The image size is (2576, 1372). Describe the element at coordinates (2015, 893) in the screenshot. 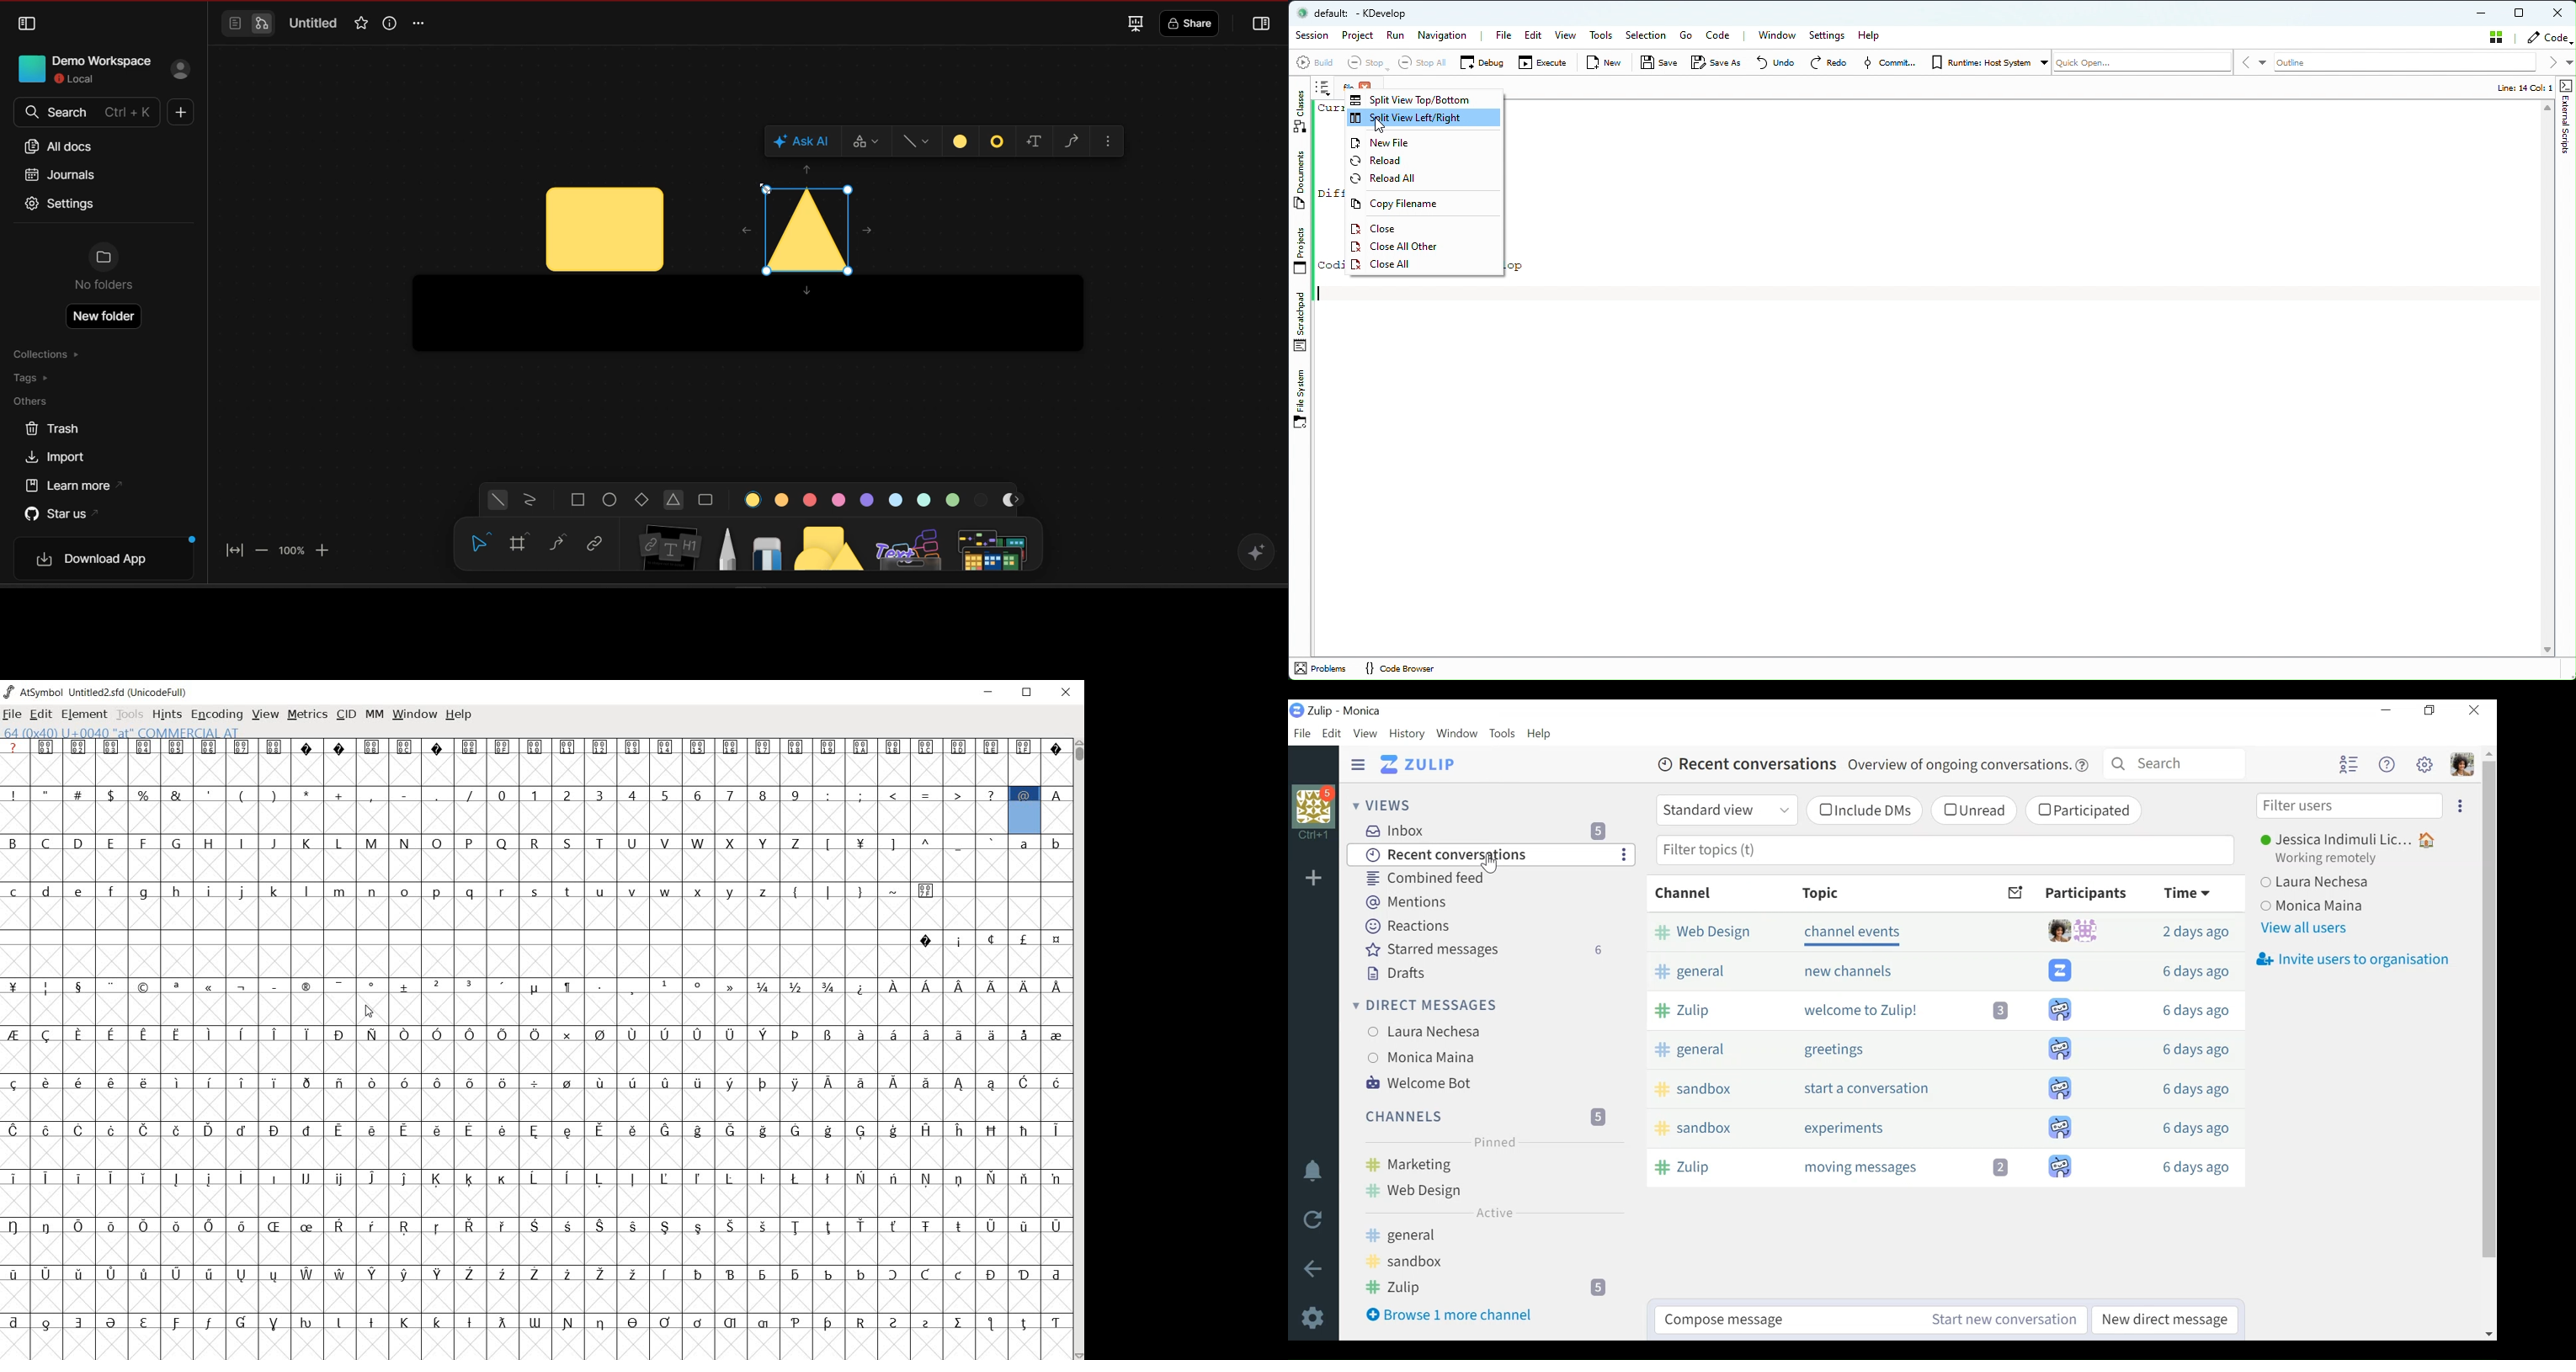

I see `Sort by unread message count` at that location.